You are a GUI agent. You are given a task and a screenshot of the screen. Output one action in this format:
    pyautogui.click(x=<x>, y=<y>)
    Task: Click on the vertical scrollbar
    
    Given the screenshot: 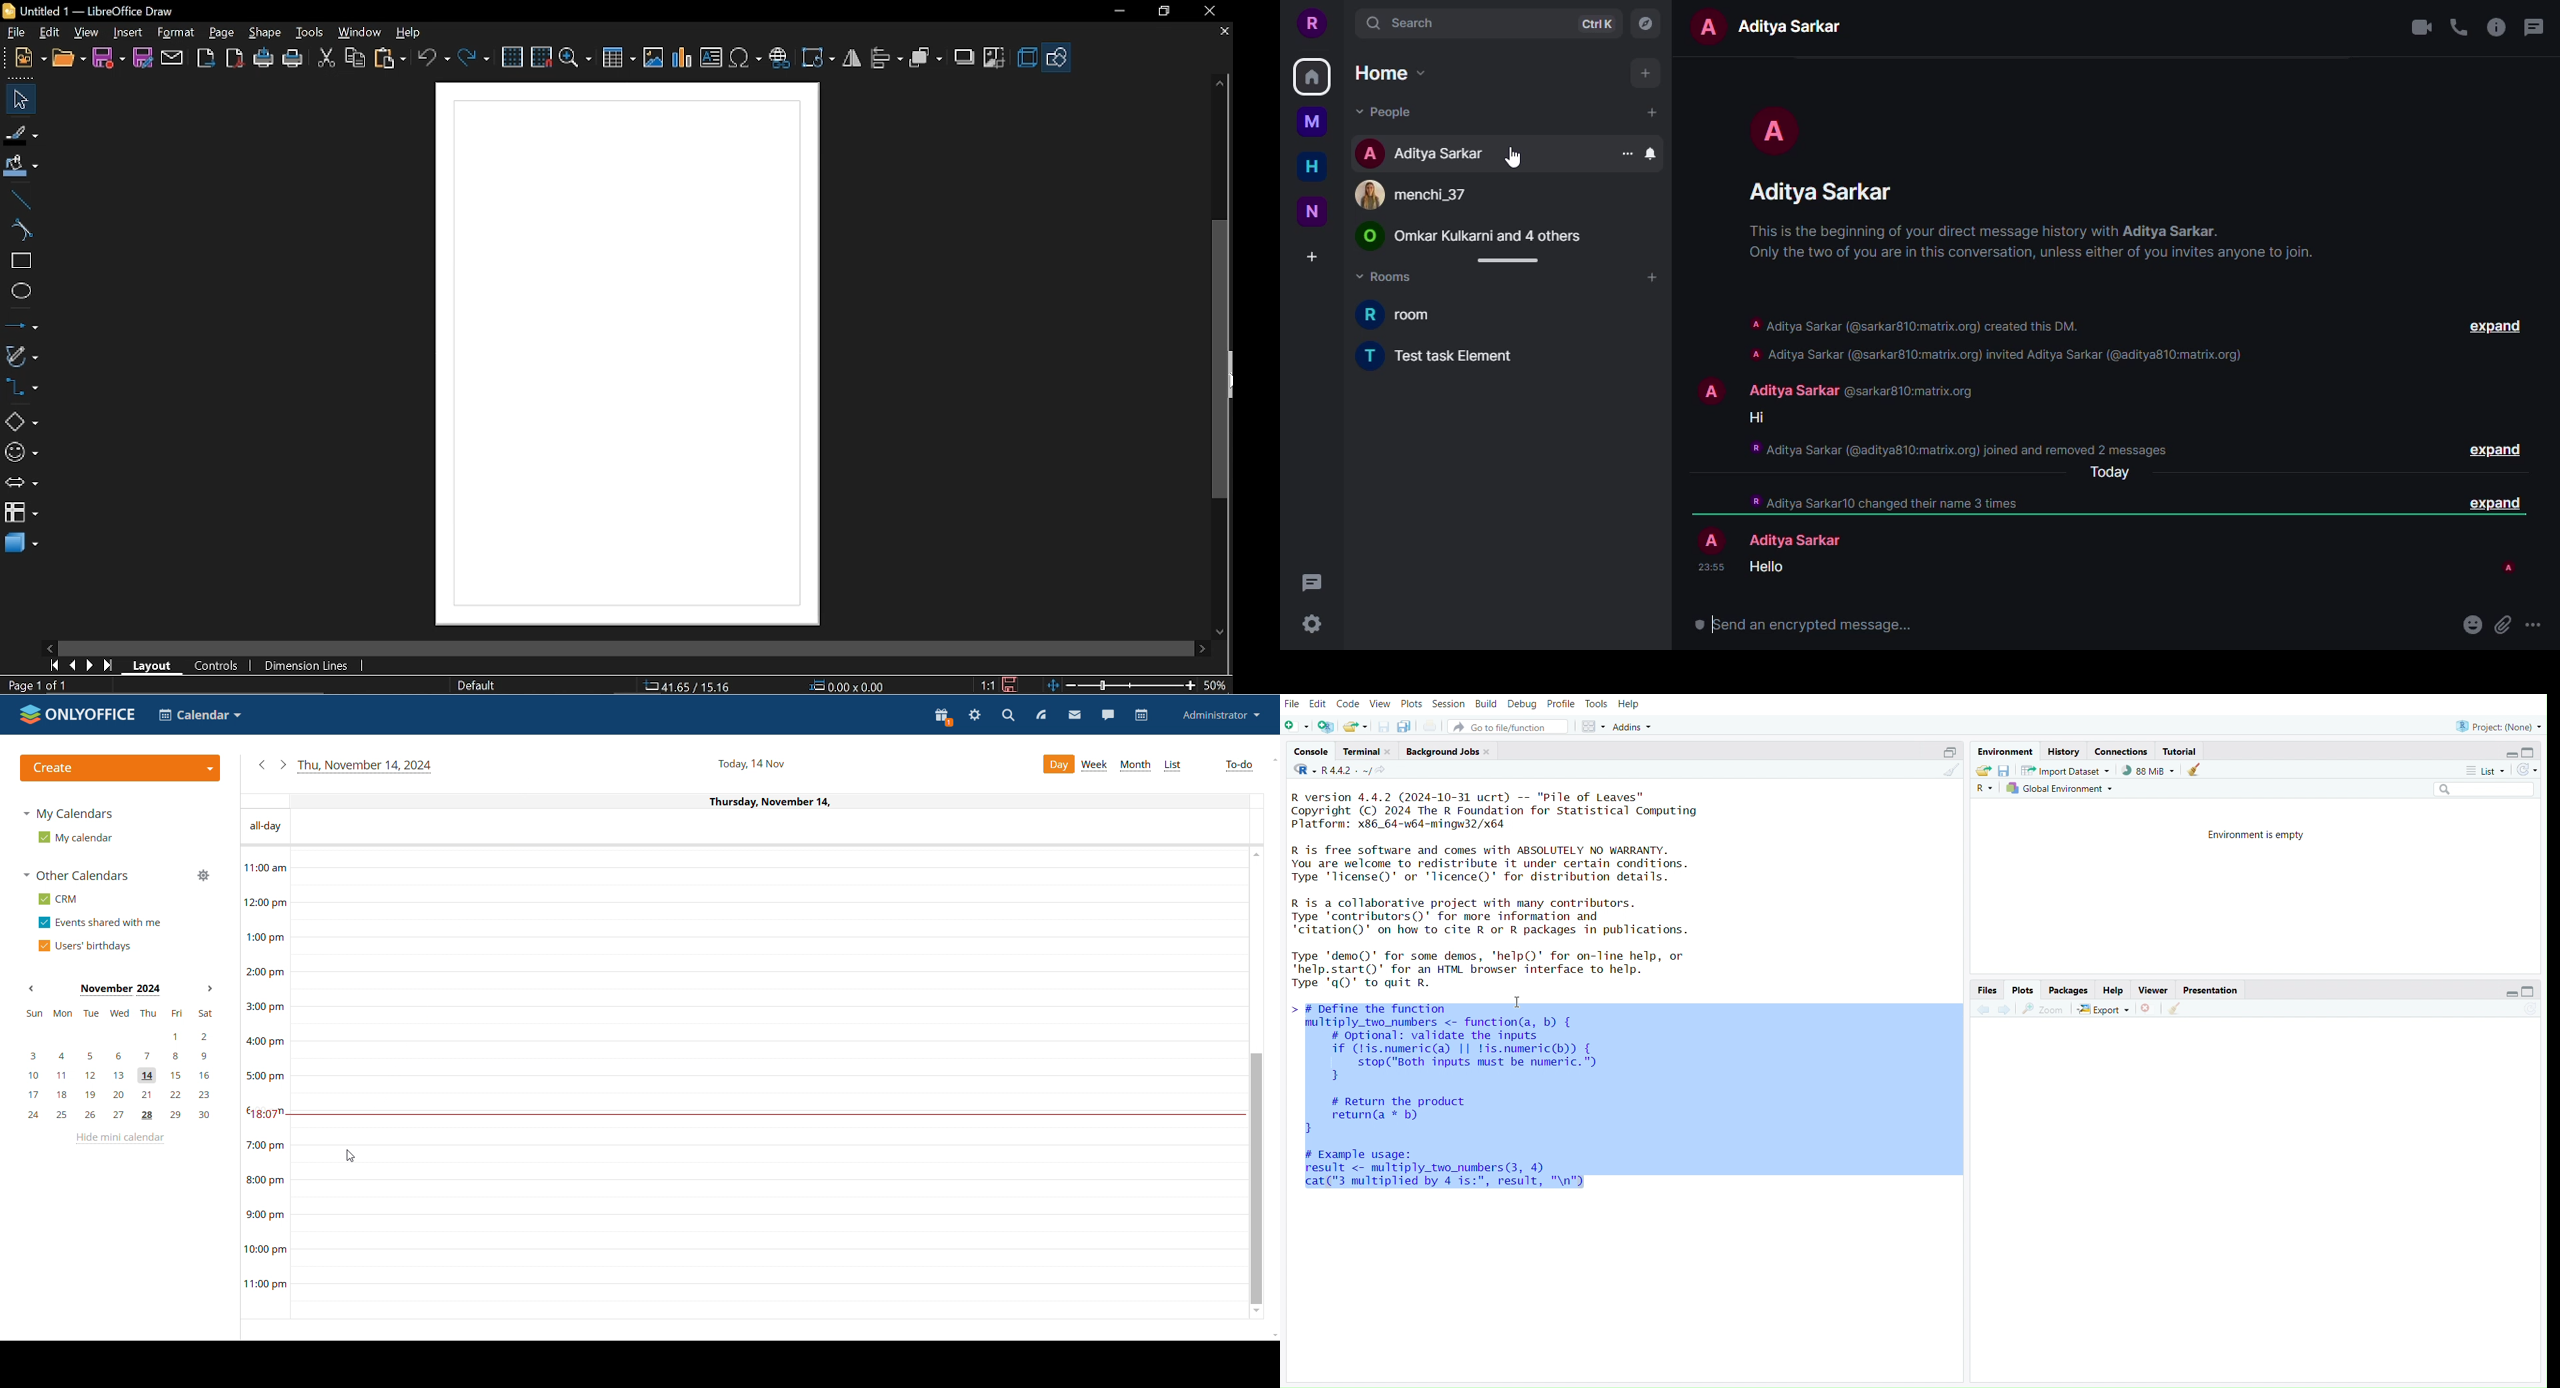 What is the action you would take?
    pyautogui.click(x=1220, y=360)
    